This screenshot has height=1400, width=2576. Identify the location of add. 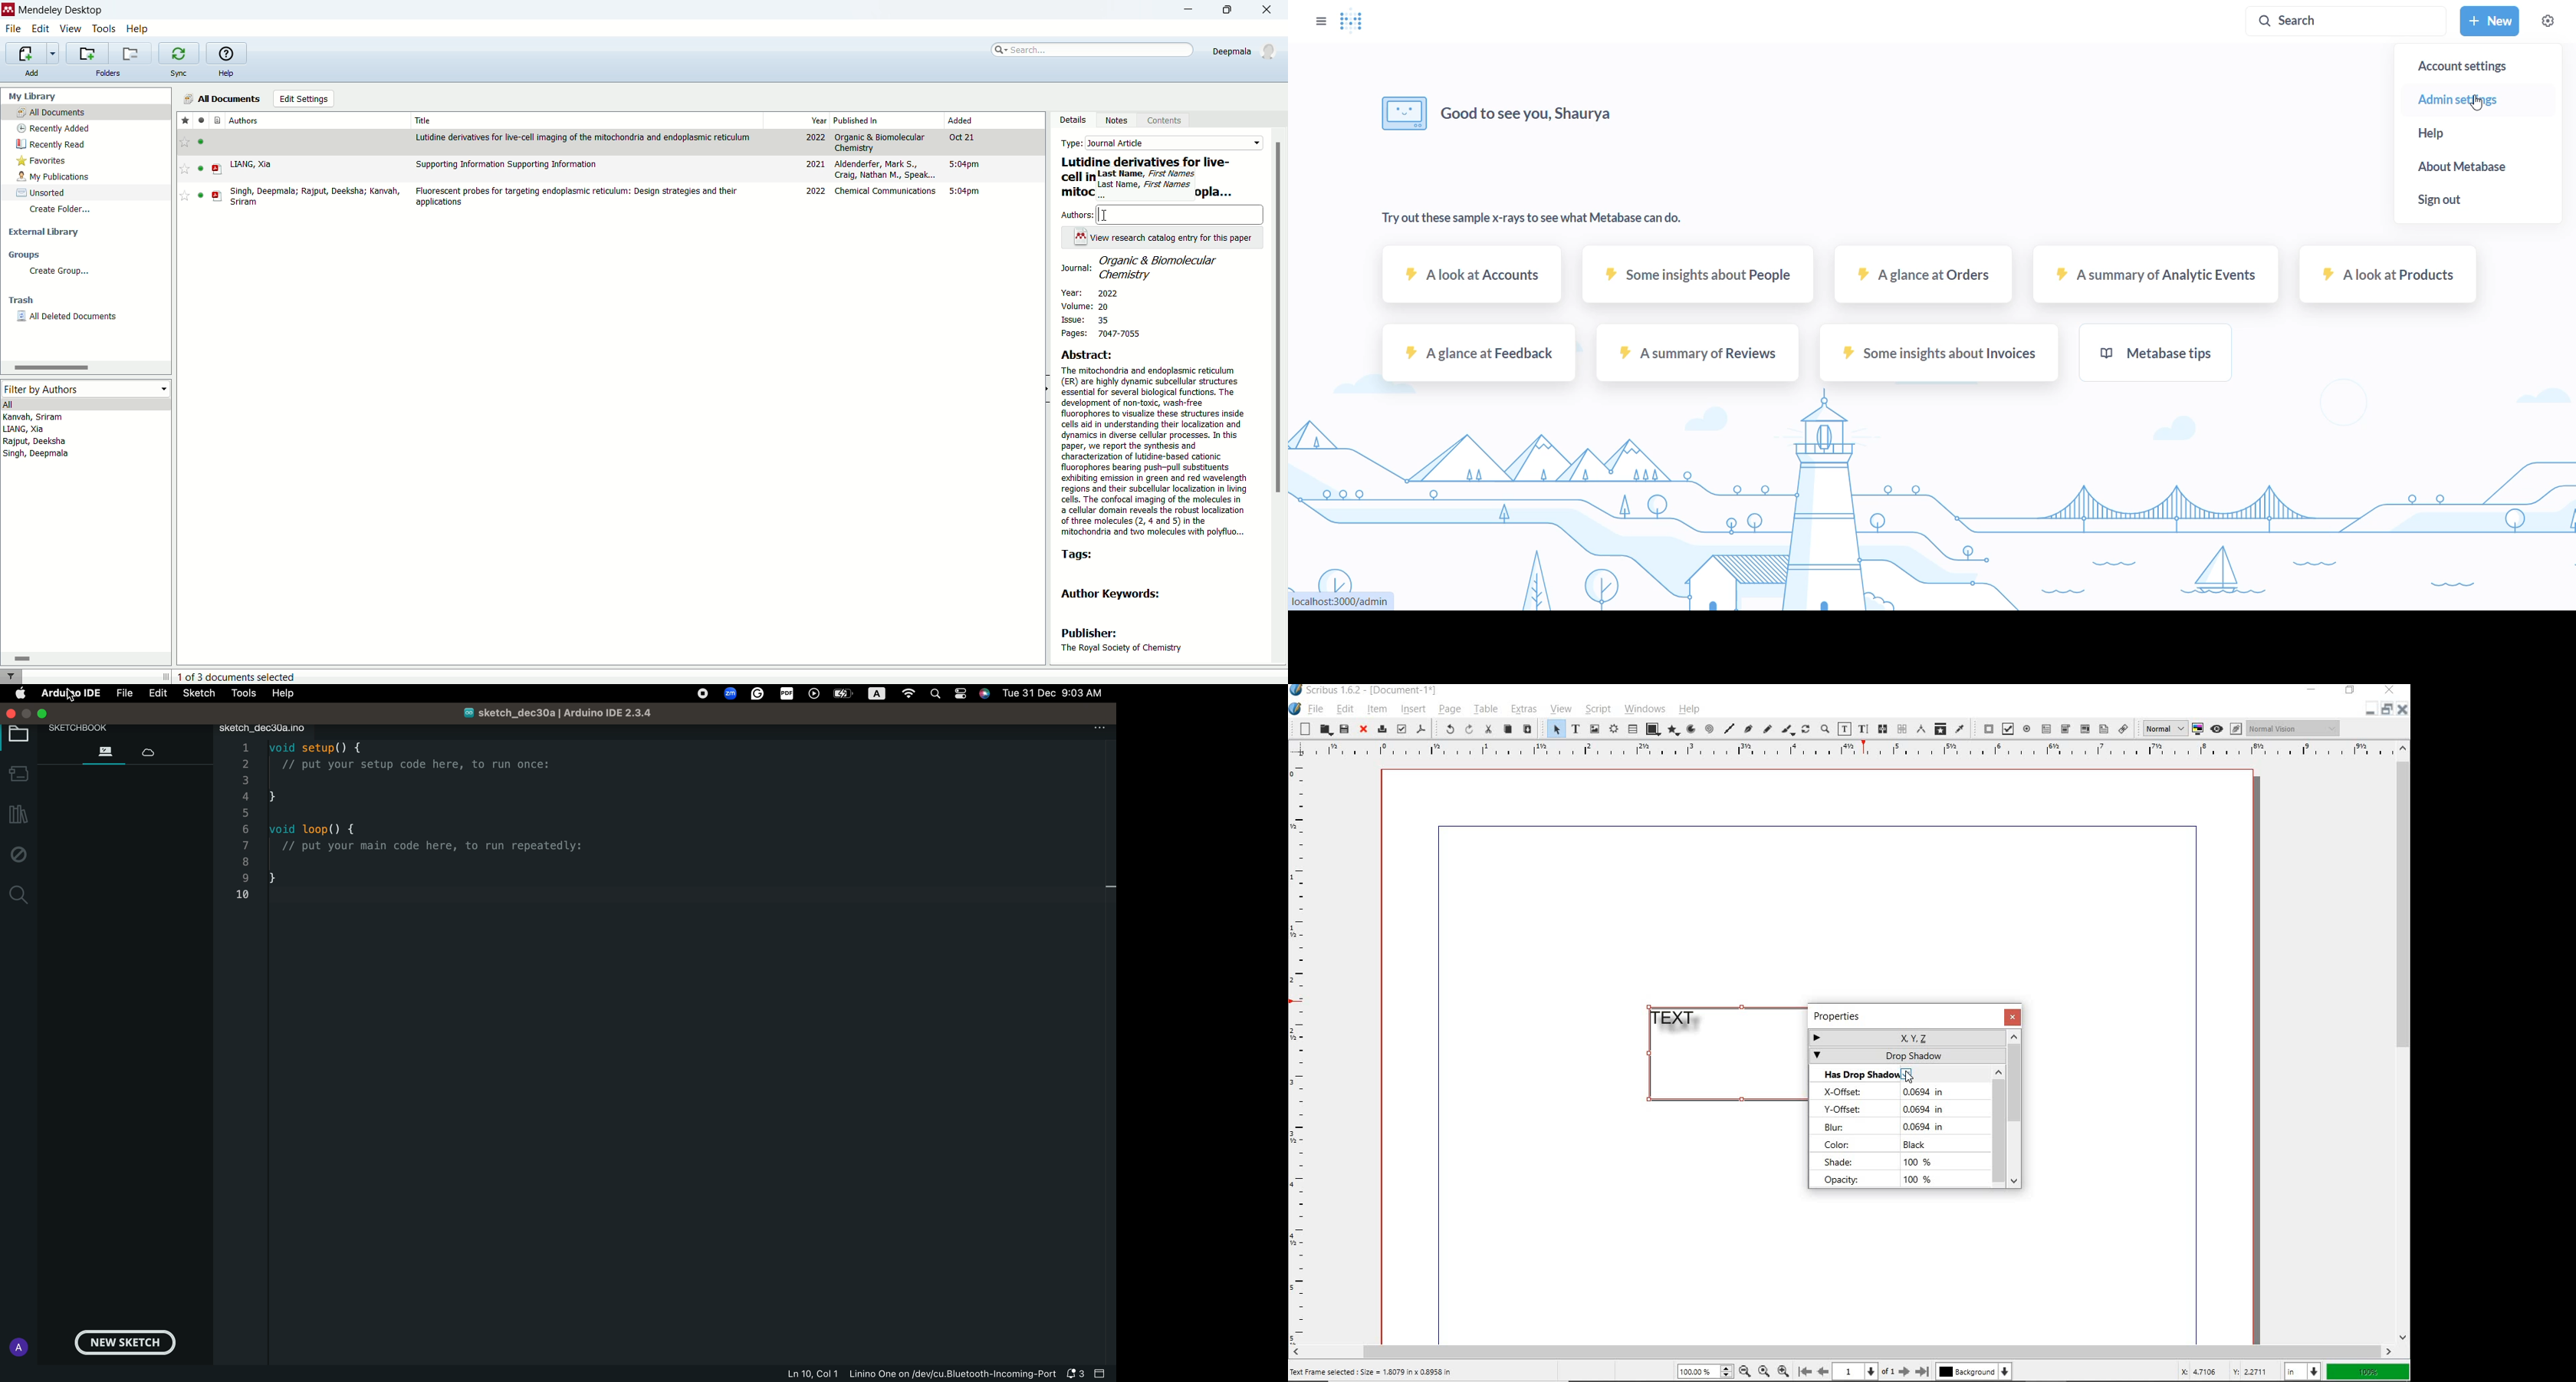
(36, 74).